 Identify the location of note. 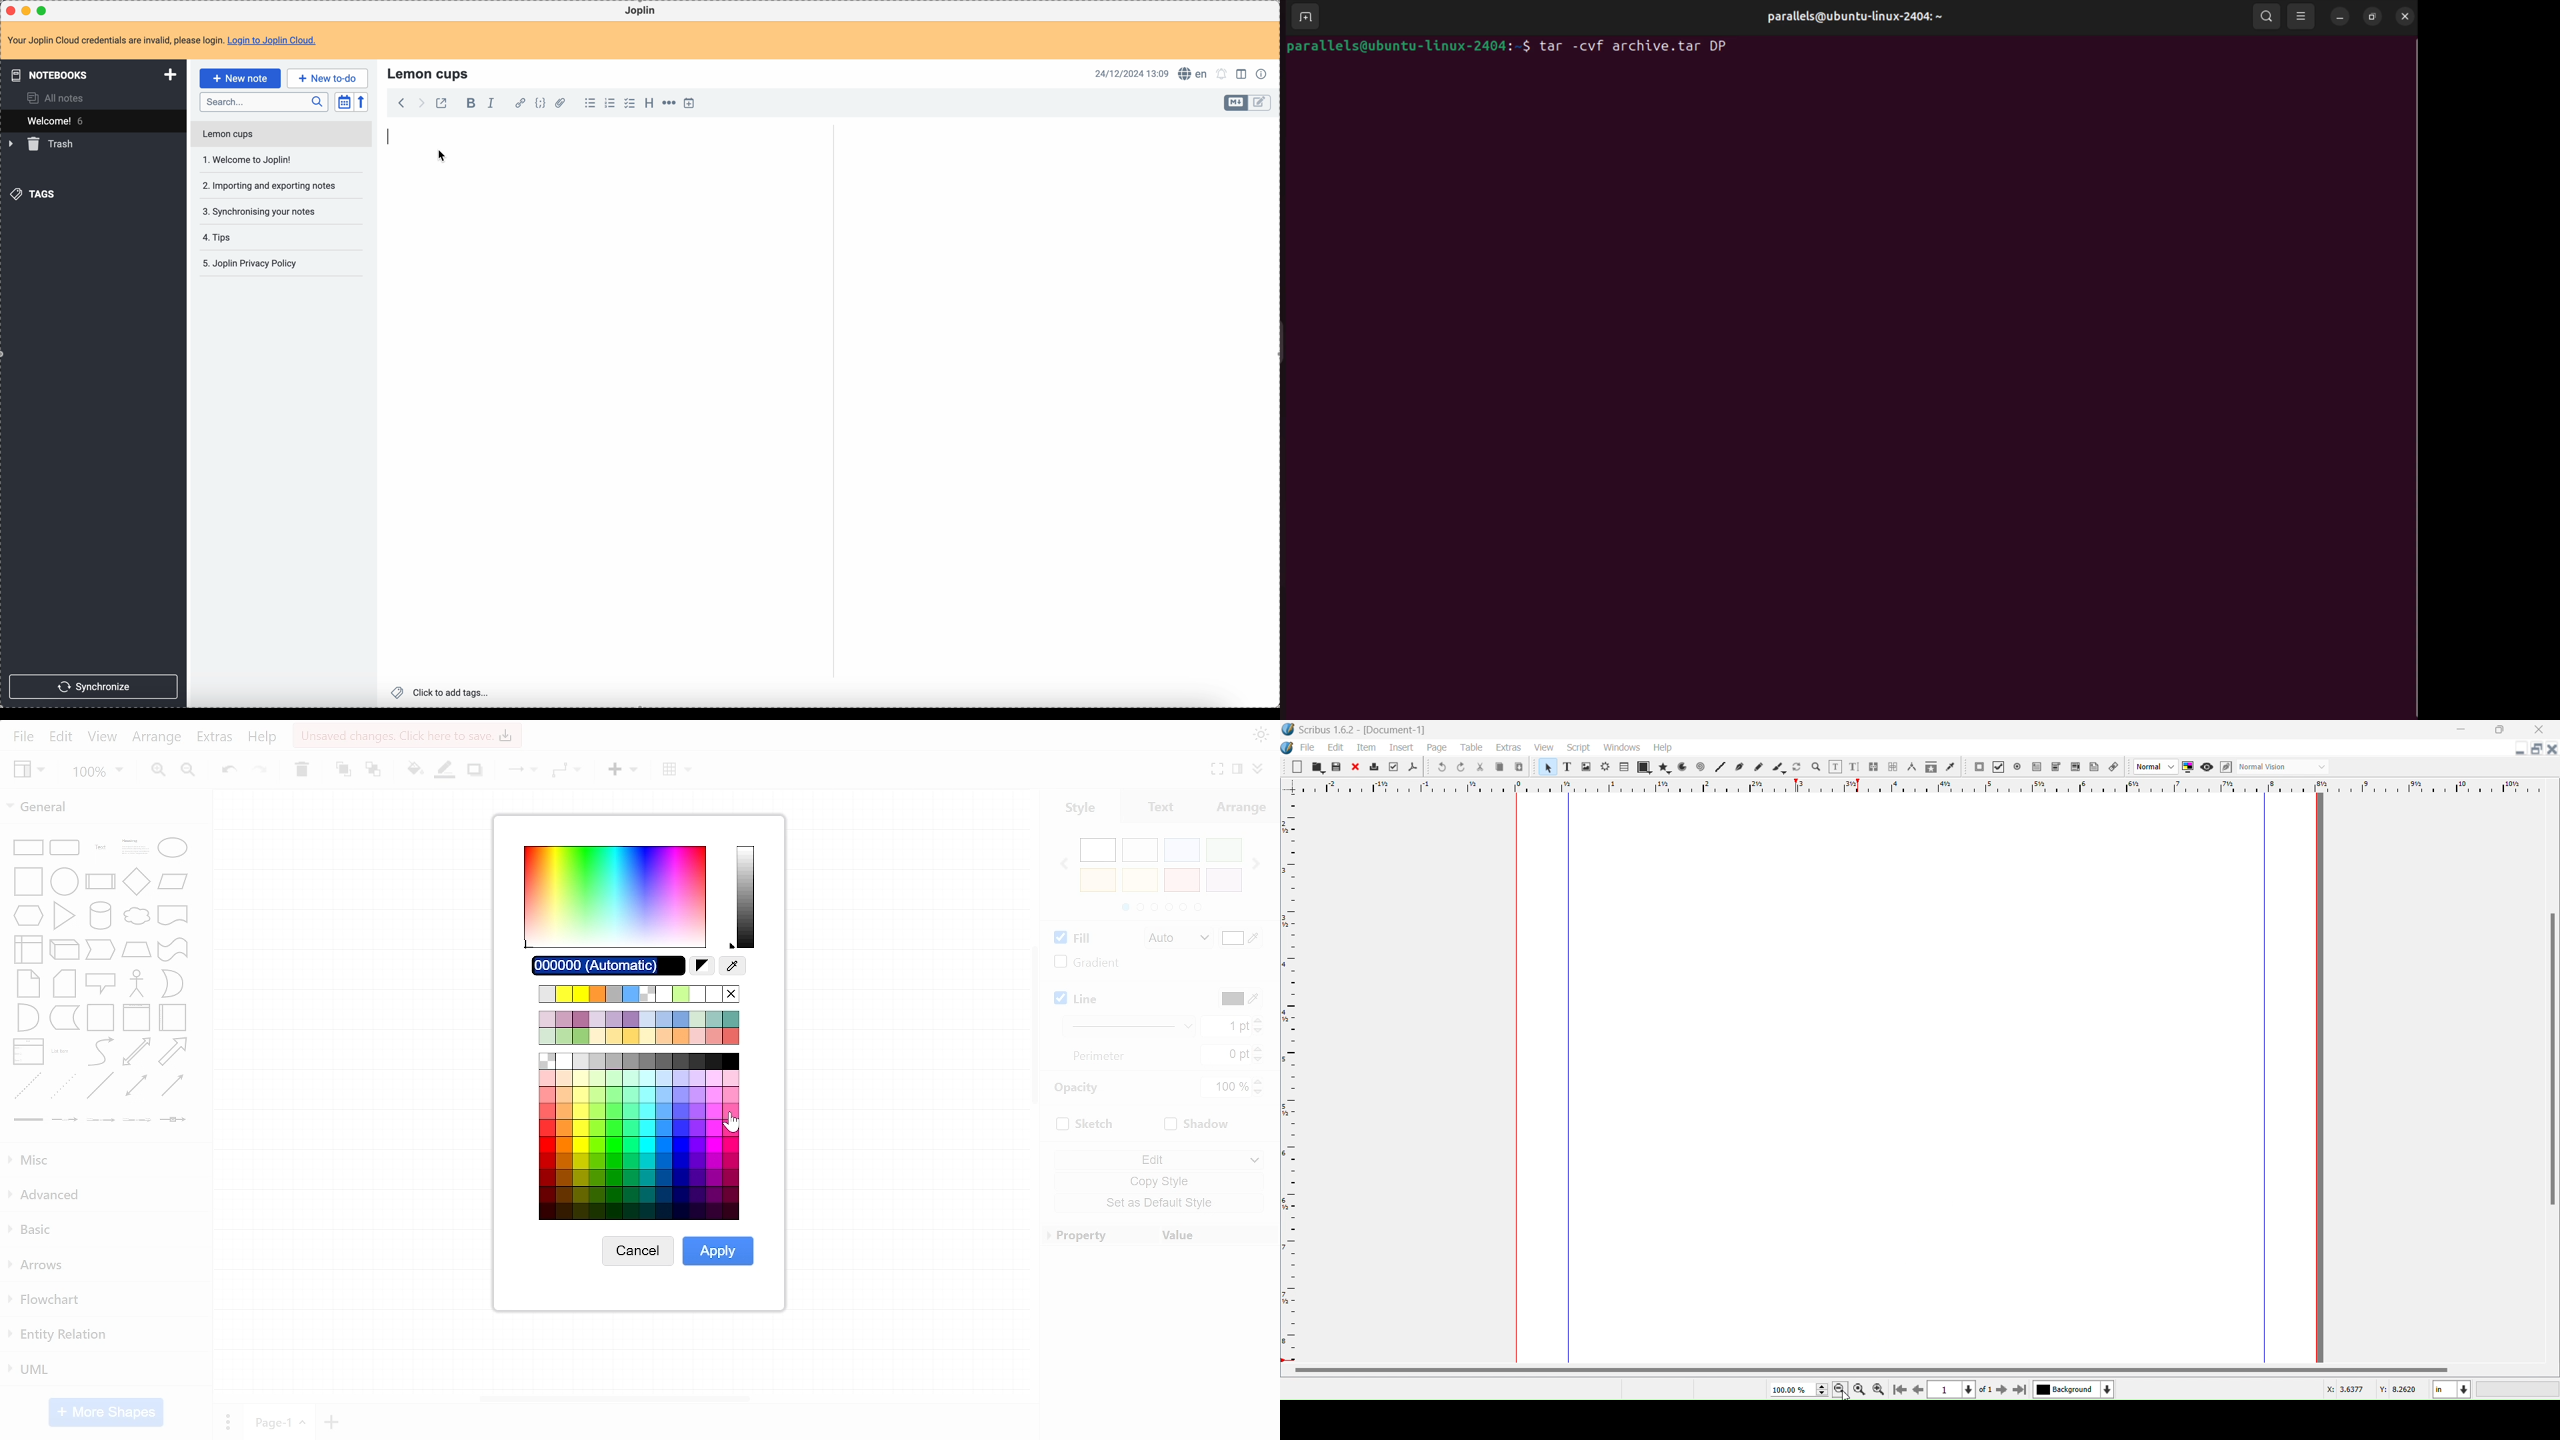
(168, 41).